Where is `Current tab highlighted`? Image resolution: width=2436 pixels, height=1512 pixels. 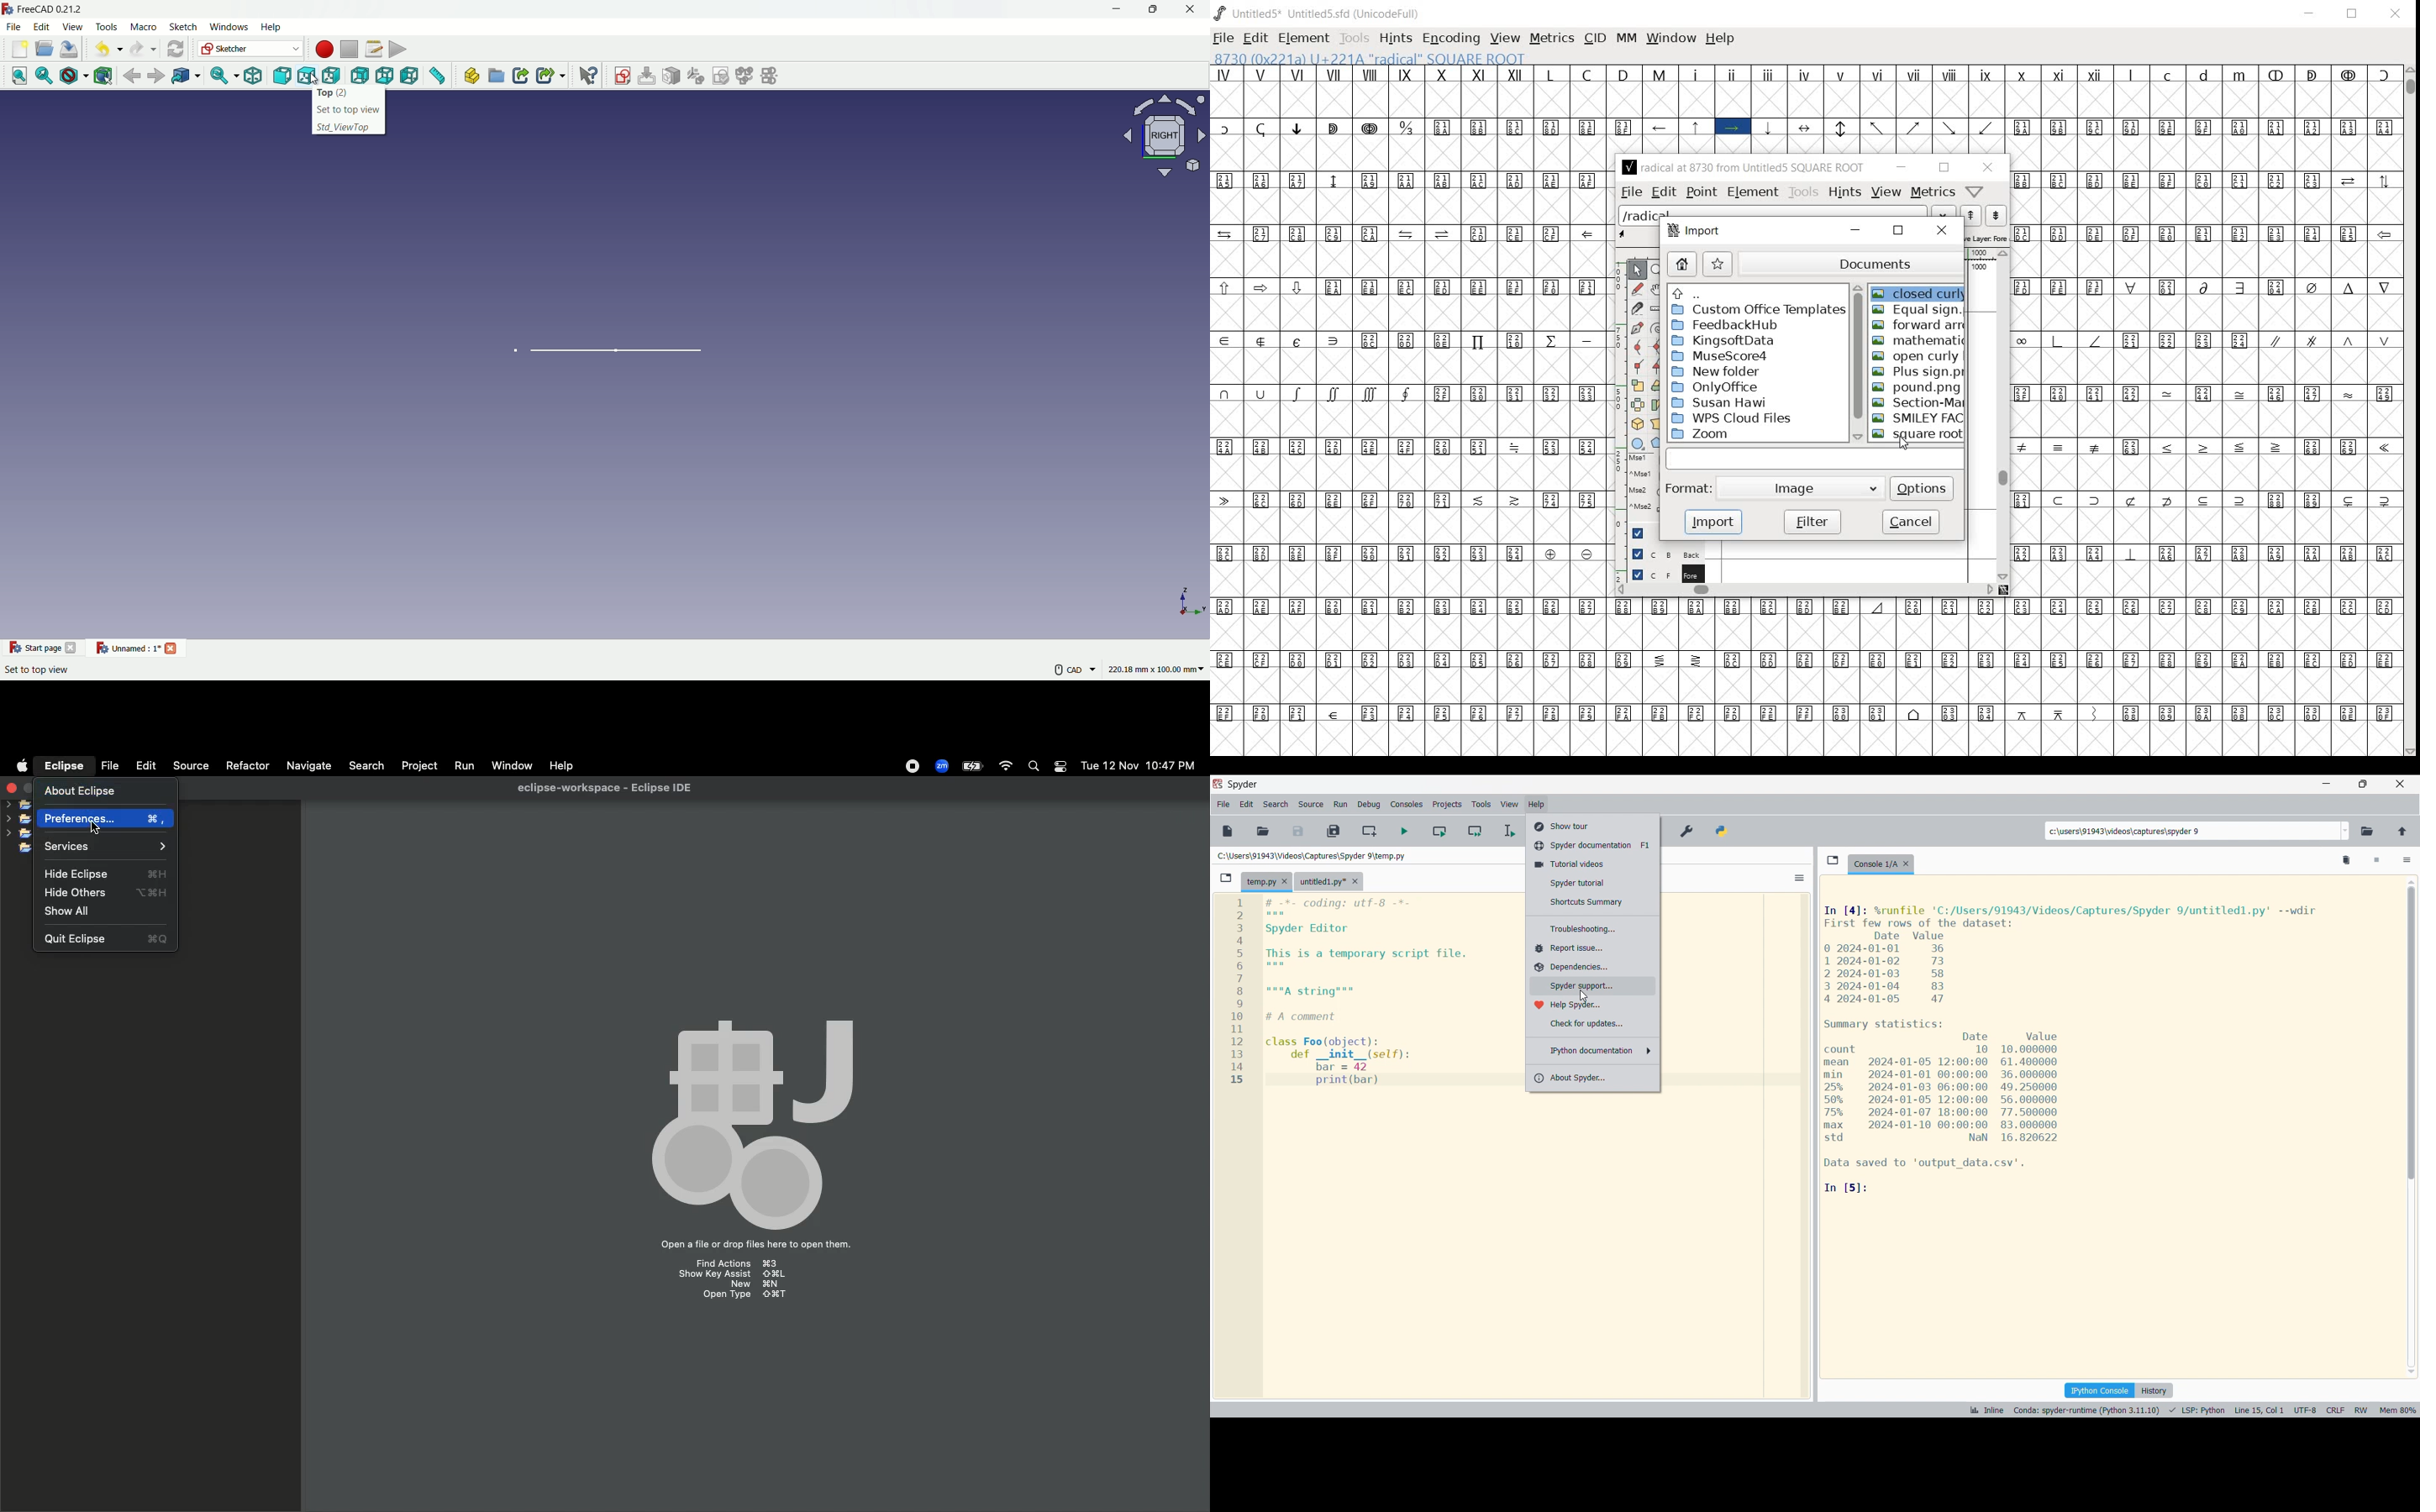
Current tab highlighted is located at coordinates (1260, 882).